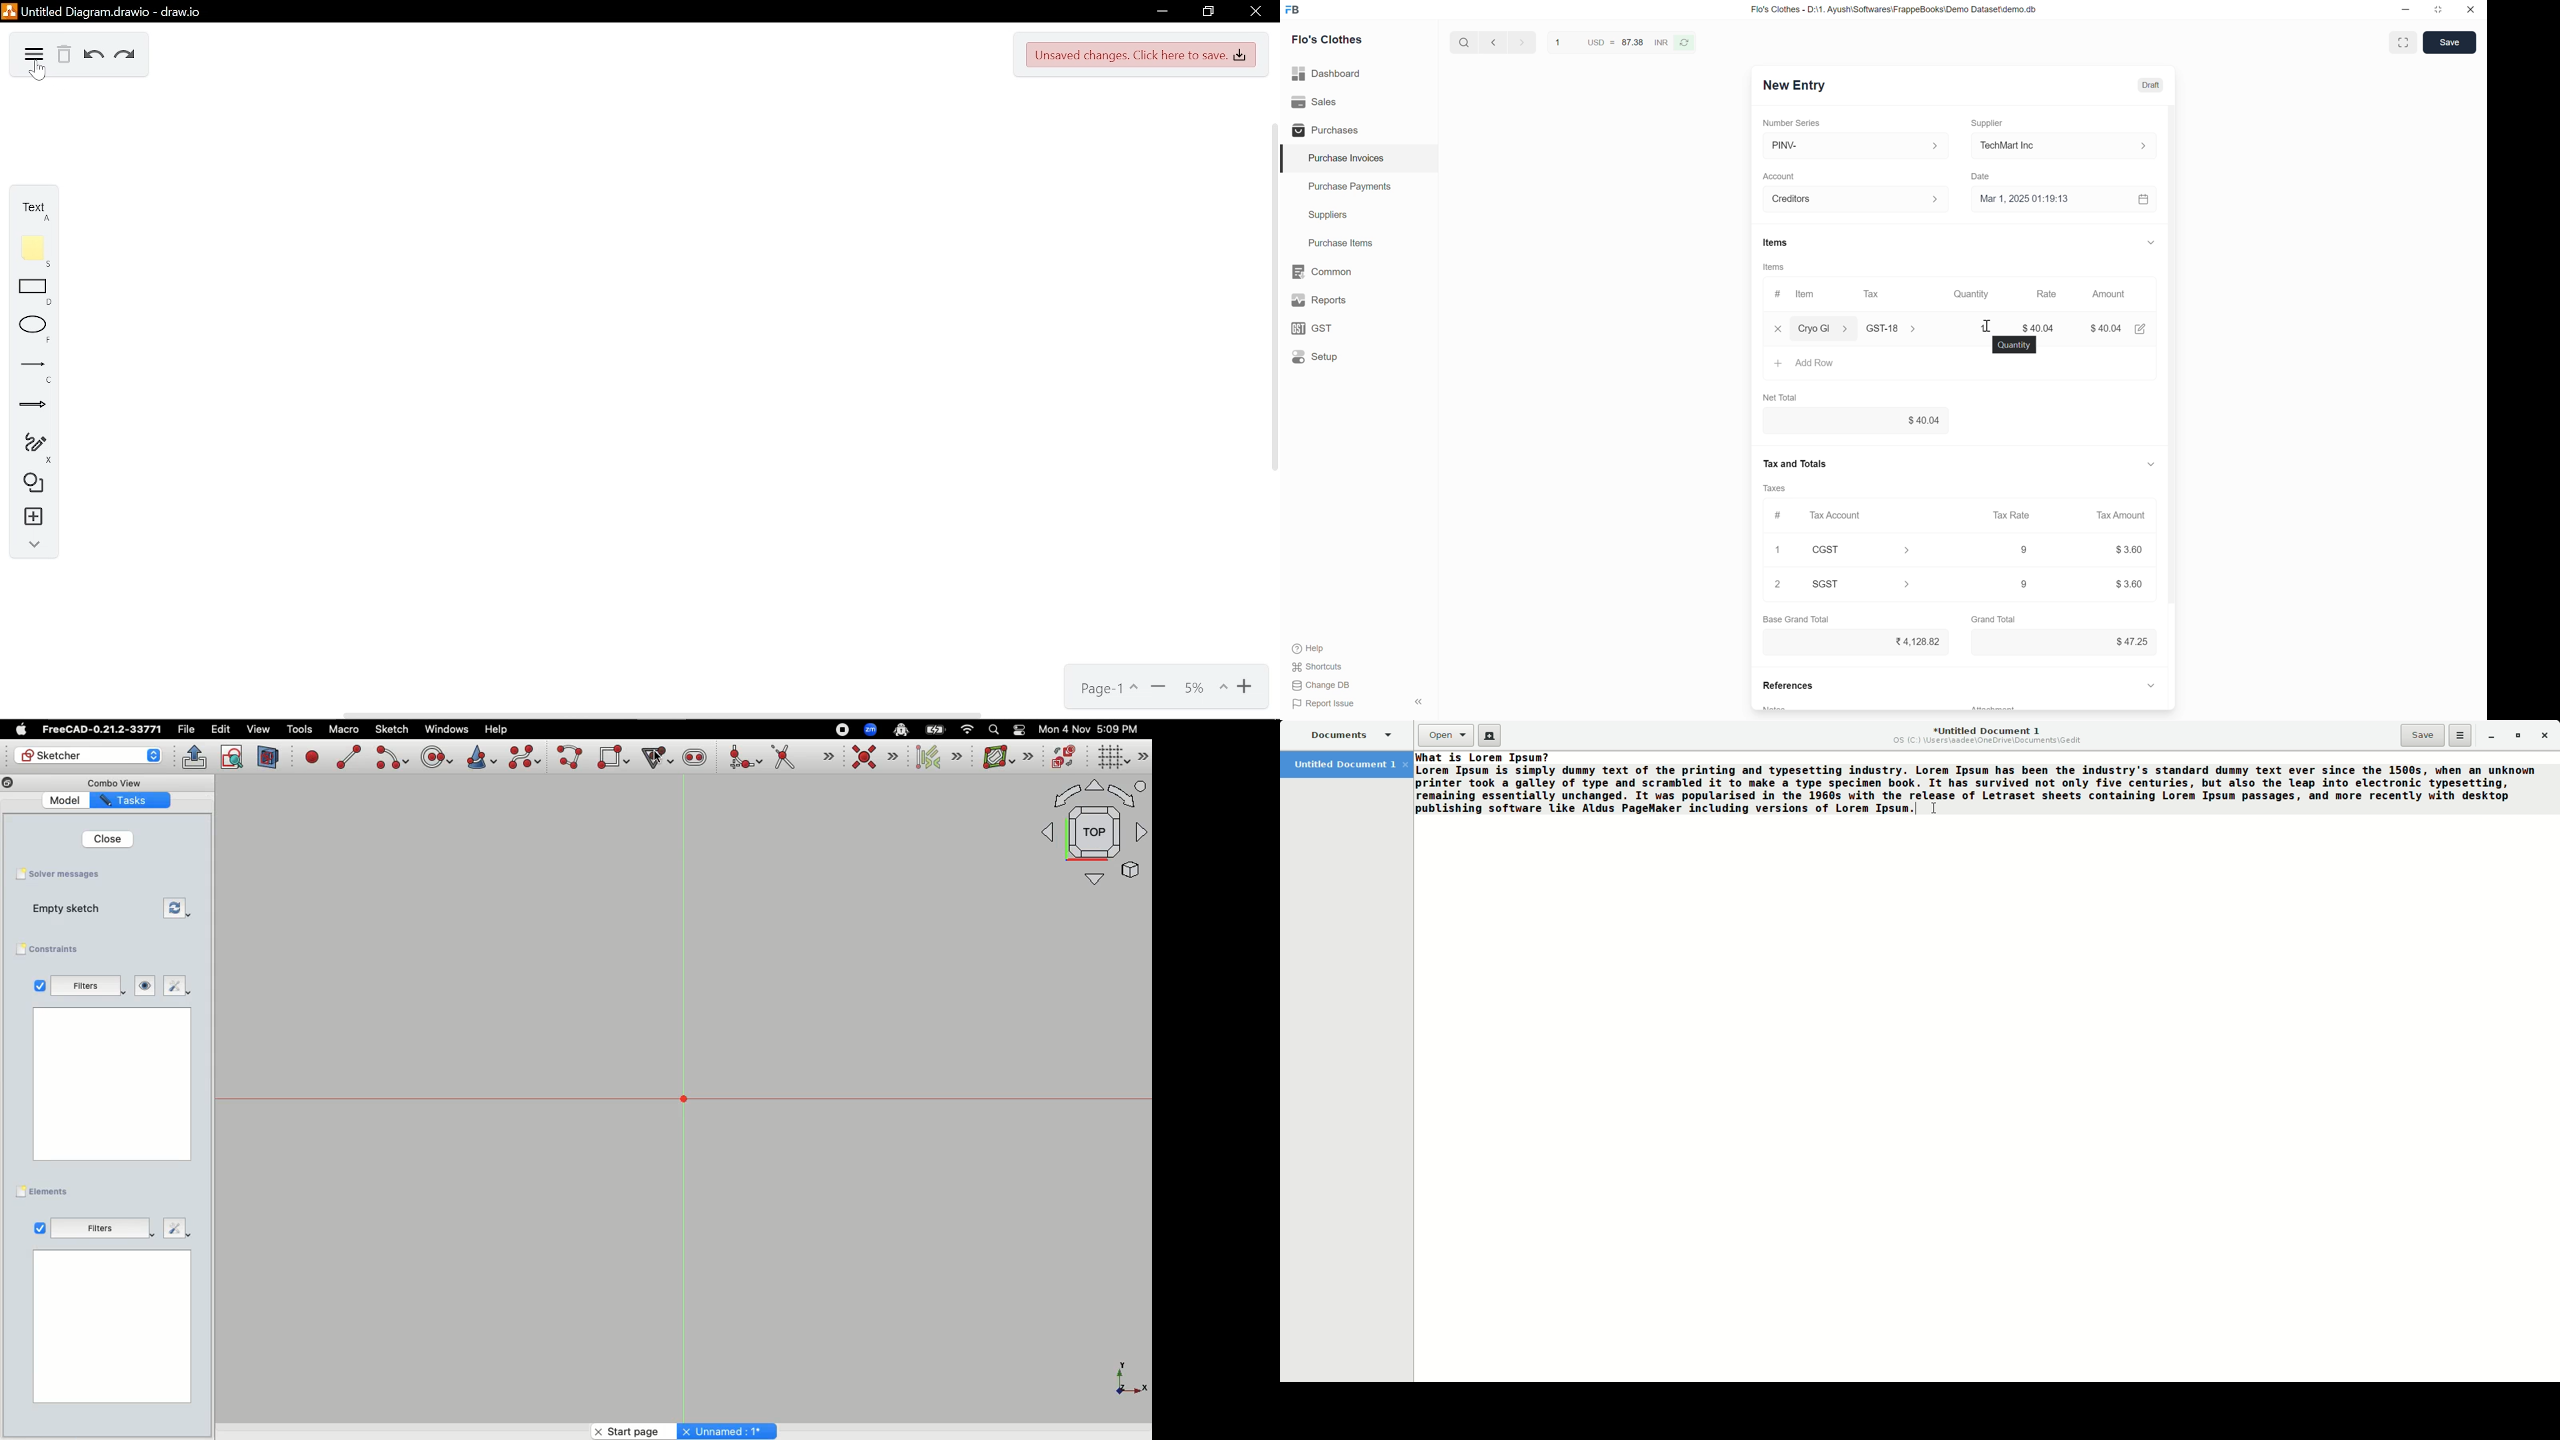  I want to click on $40.04, so click(2109, 327).